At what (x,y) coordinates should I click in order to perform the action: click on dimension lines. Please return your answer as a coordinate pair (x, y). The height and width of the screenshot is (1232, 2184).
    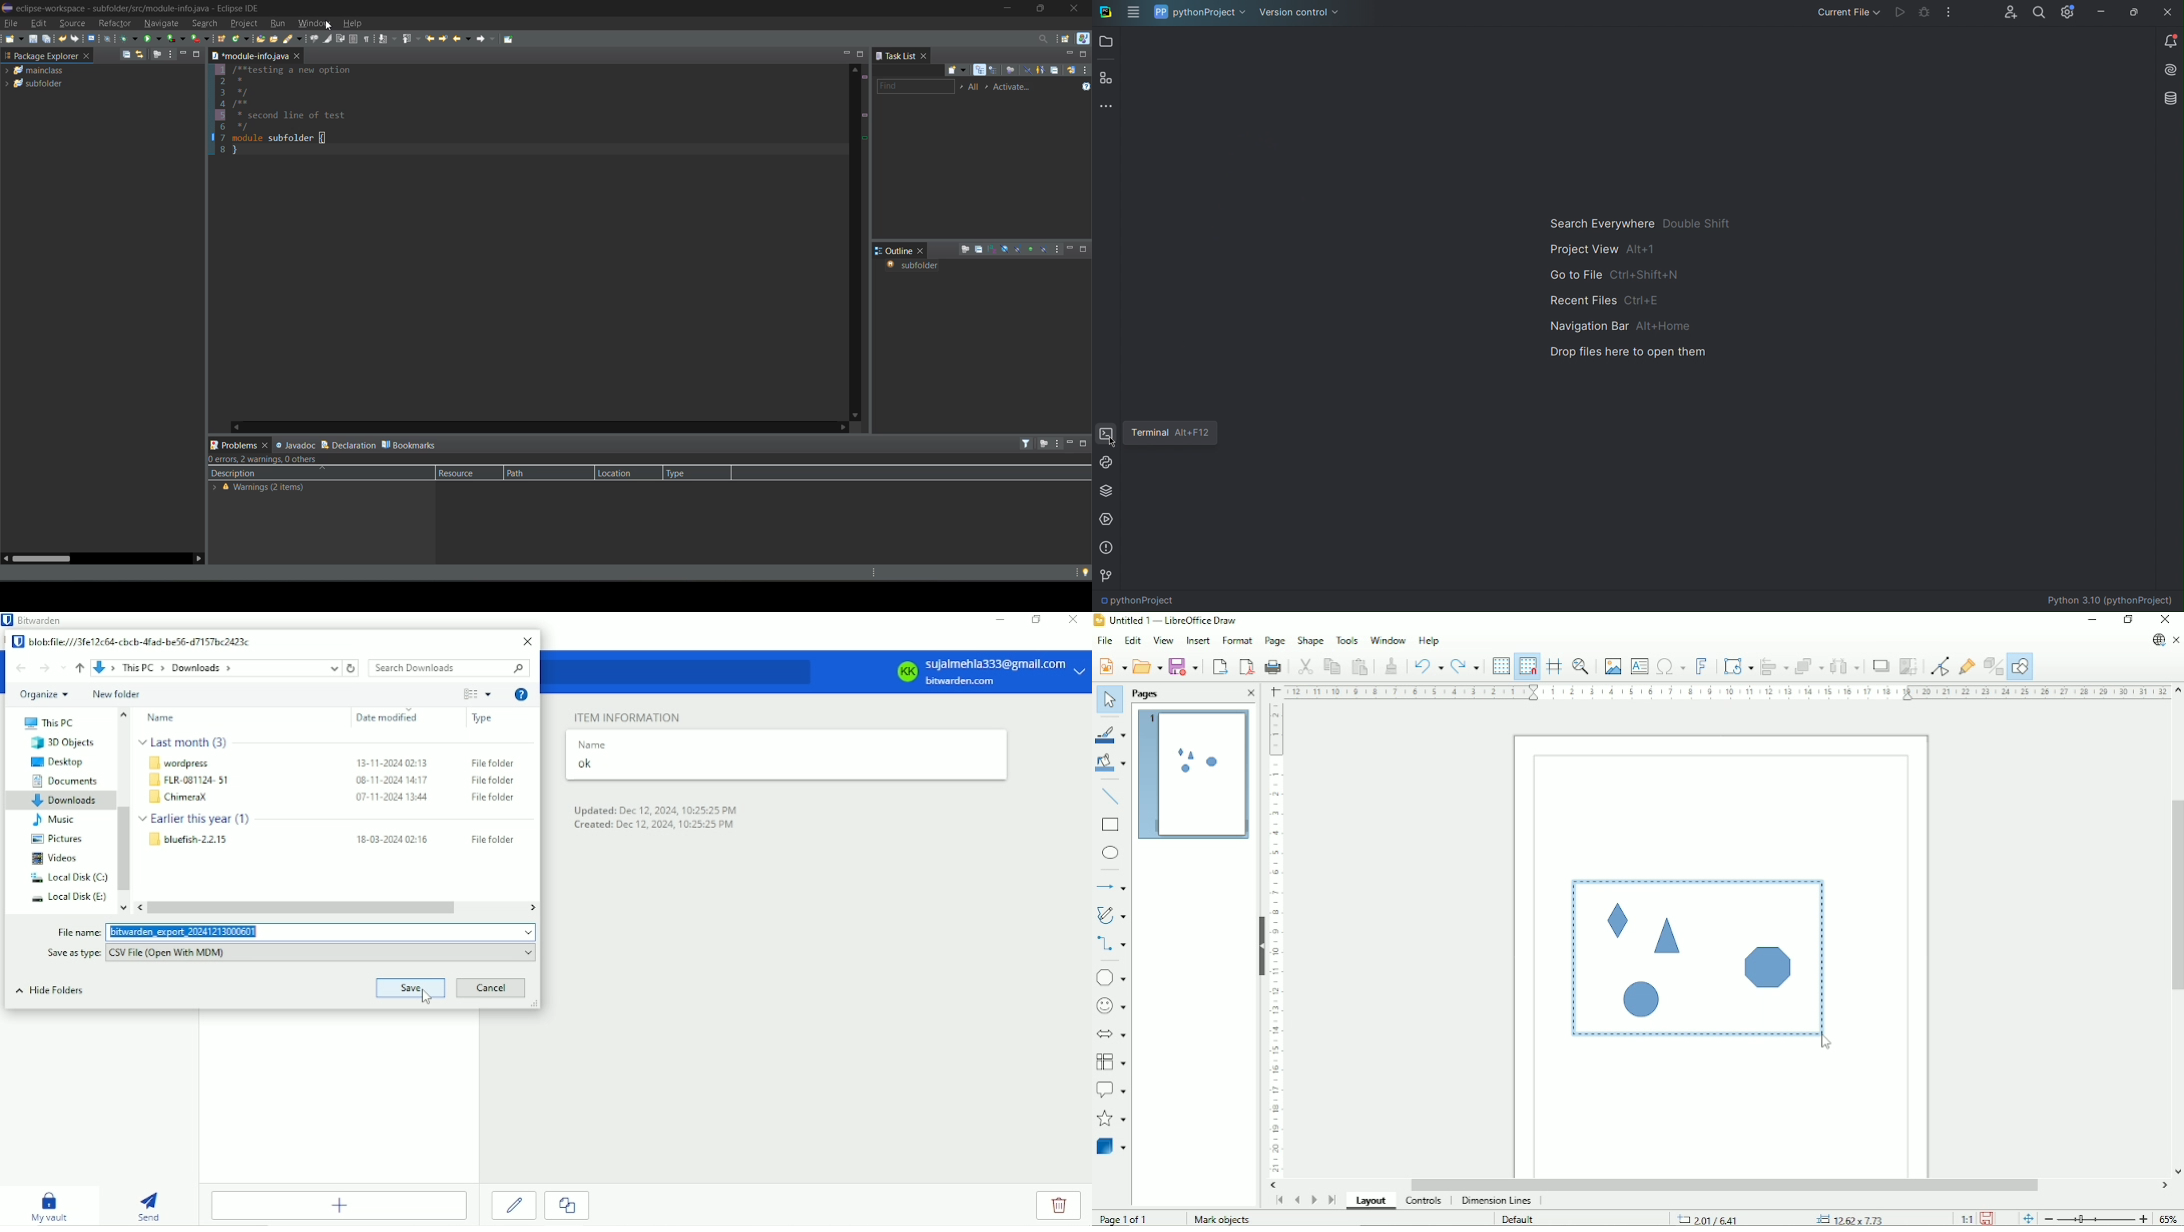
    Looking at the image, I should click on (1496, 1201).